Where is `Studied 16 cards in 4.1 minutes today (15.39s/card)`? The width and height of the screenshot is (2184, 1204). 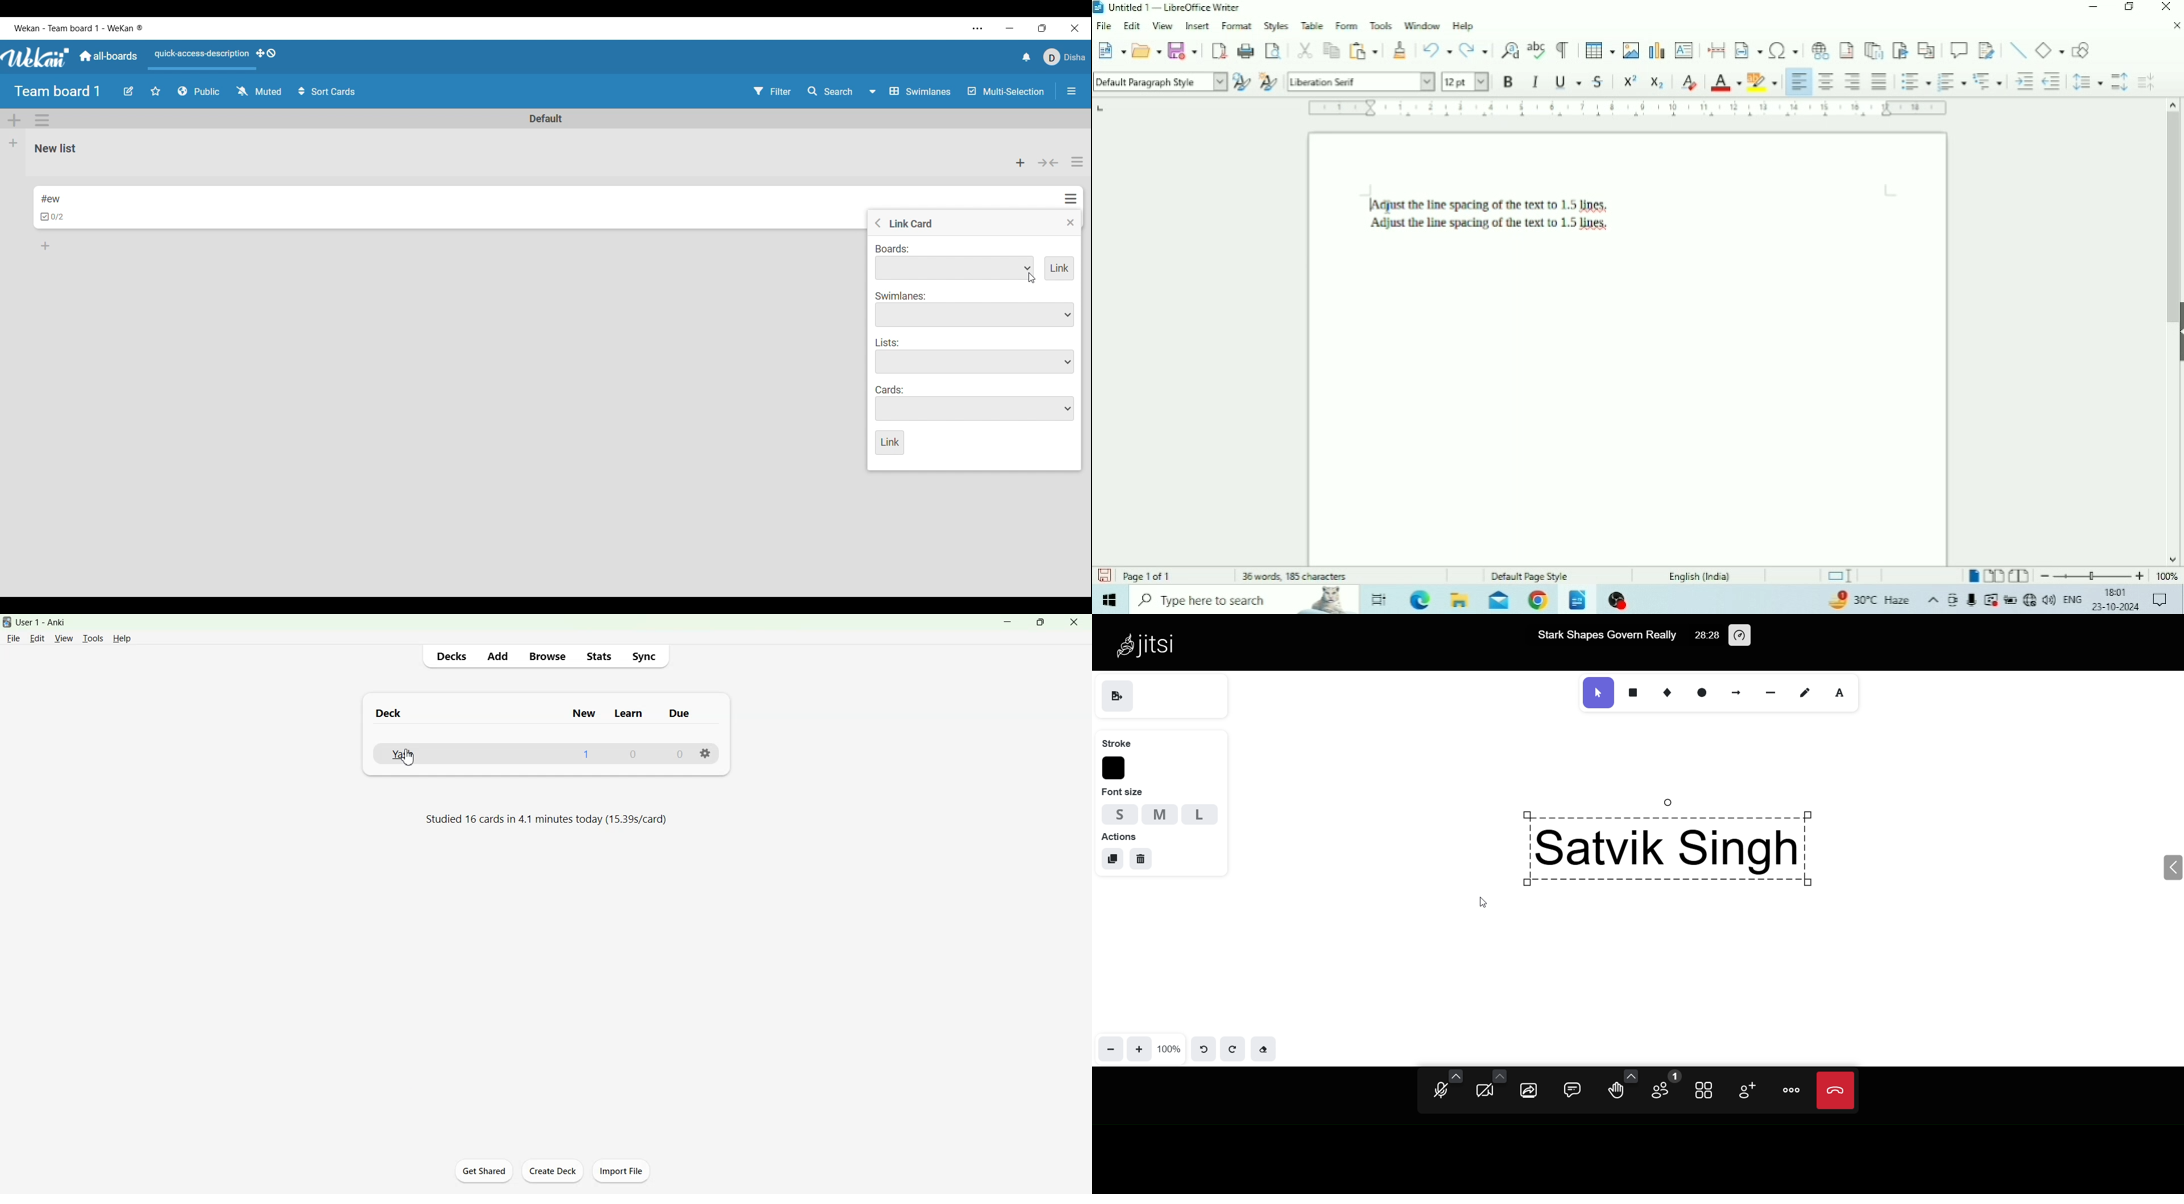
Studied 16 cards in 4.1 minutes today (15.39s/card) is located at coordinates (547, 820).